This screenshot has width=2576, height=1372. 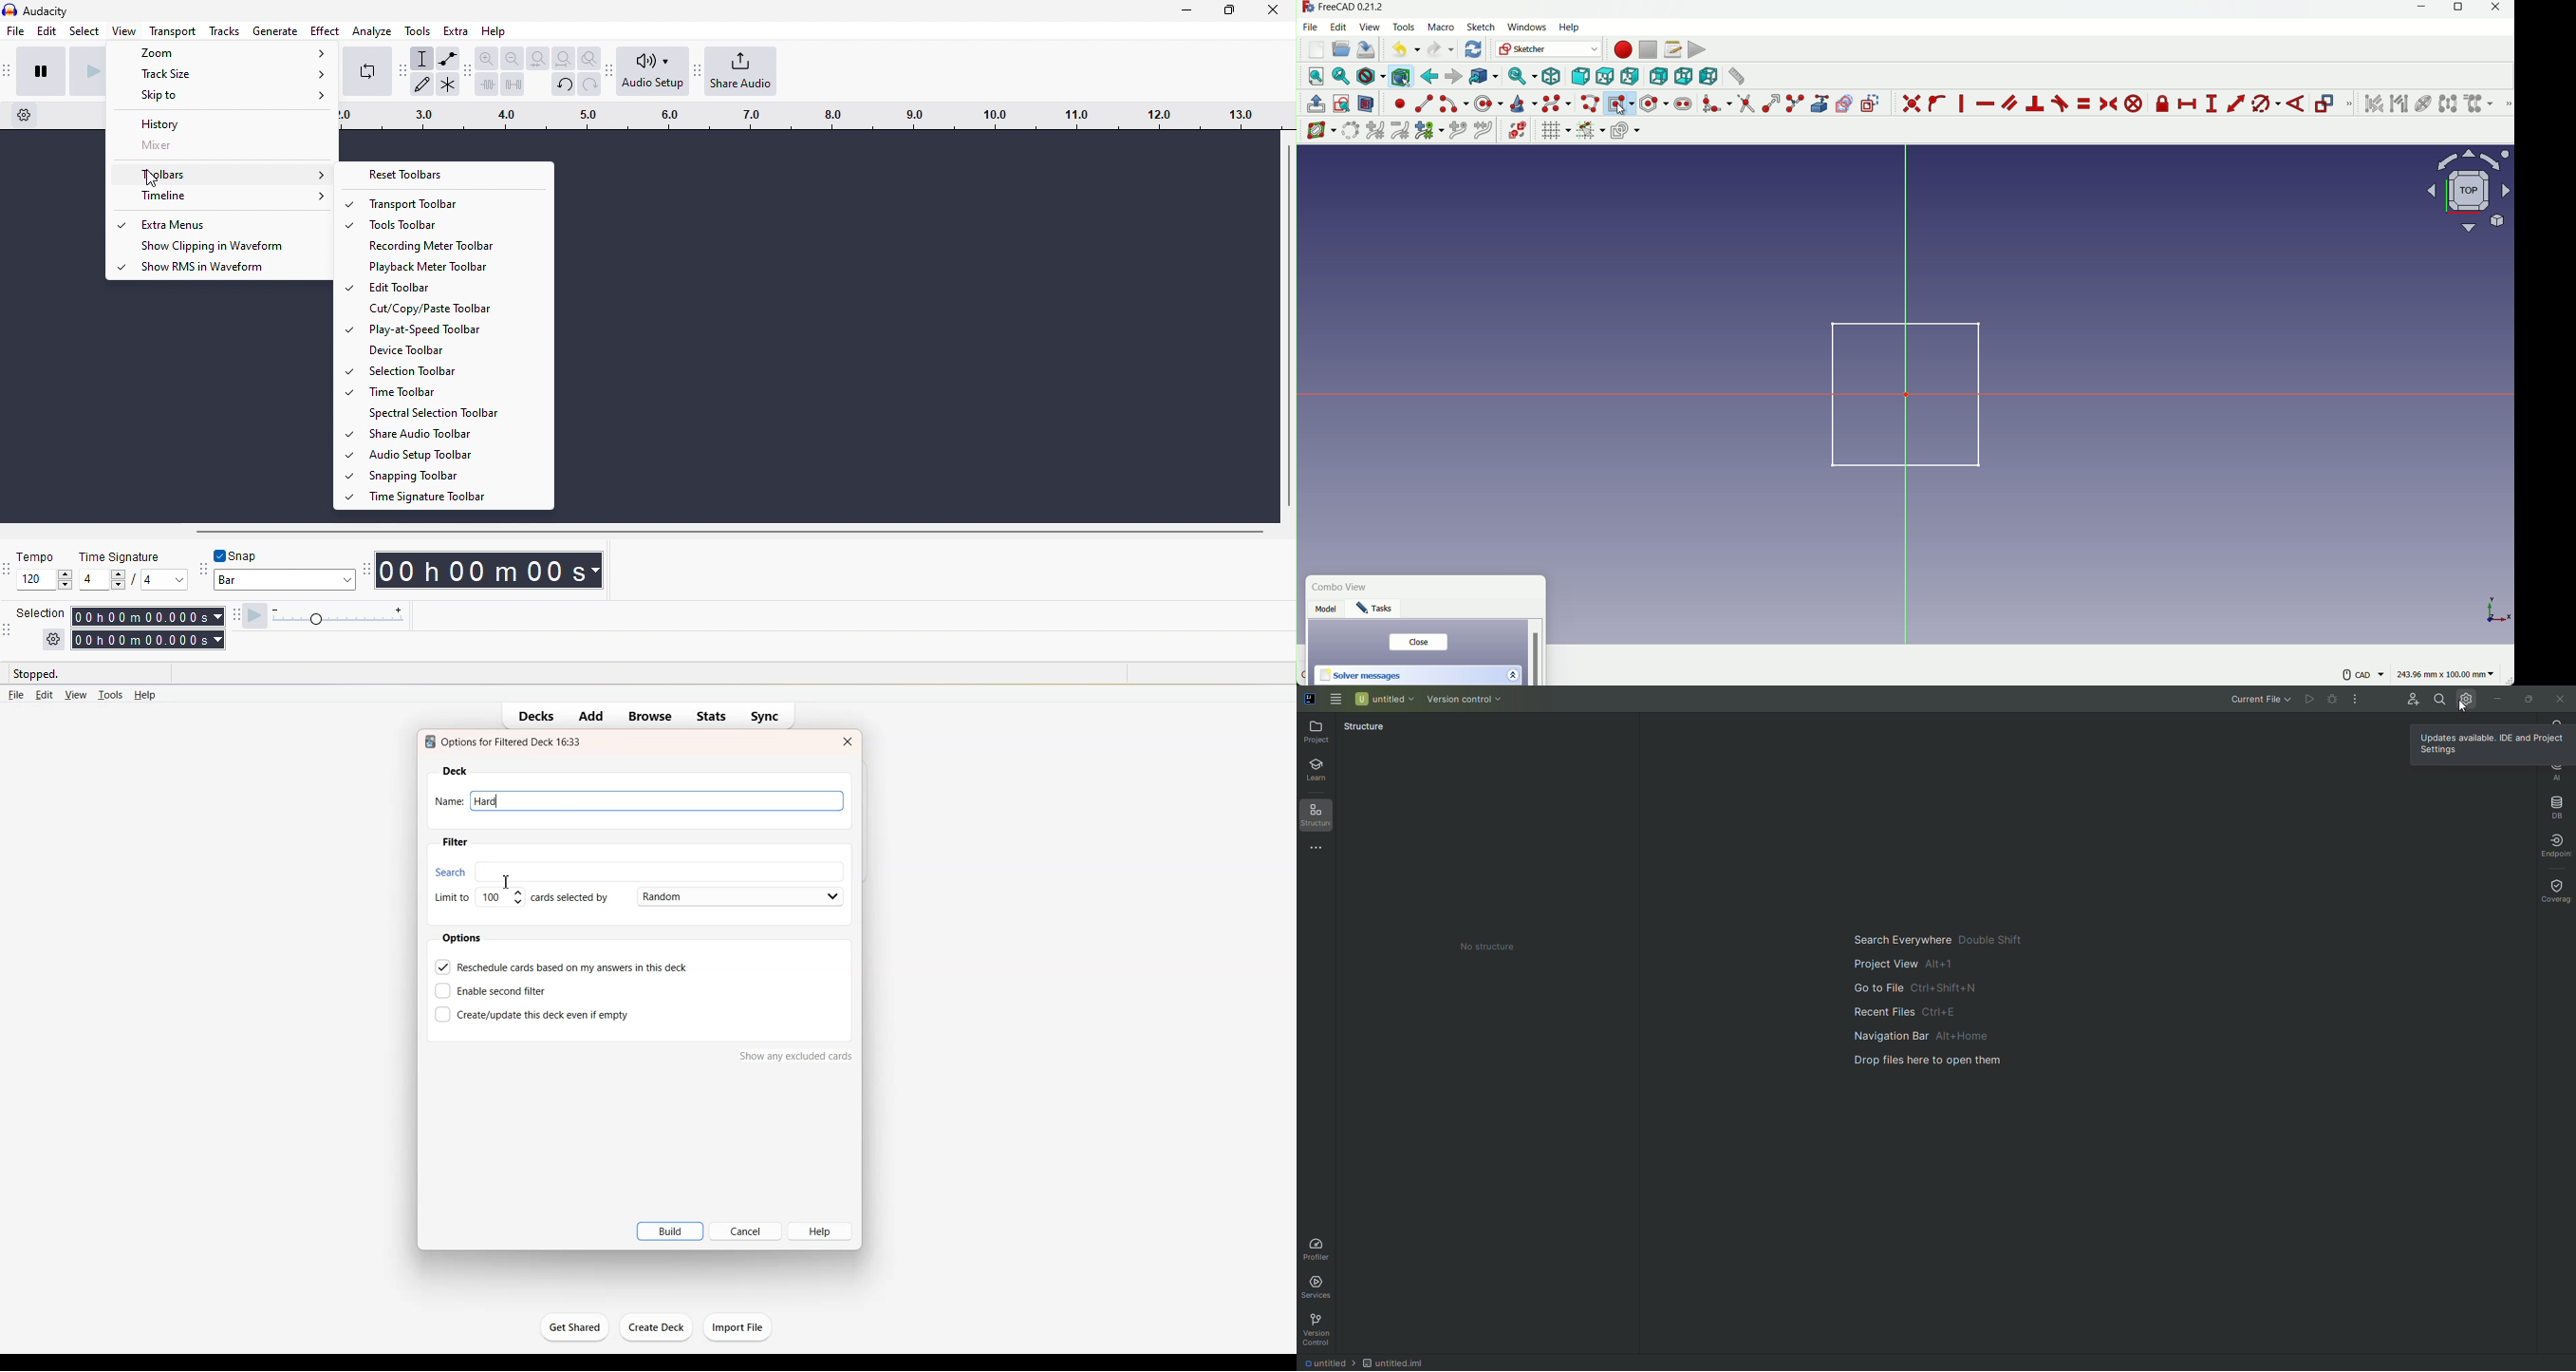 I want to click on view menu, so click(x=1371, y=27).